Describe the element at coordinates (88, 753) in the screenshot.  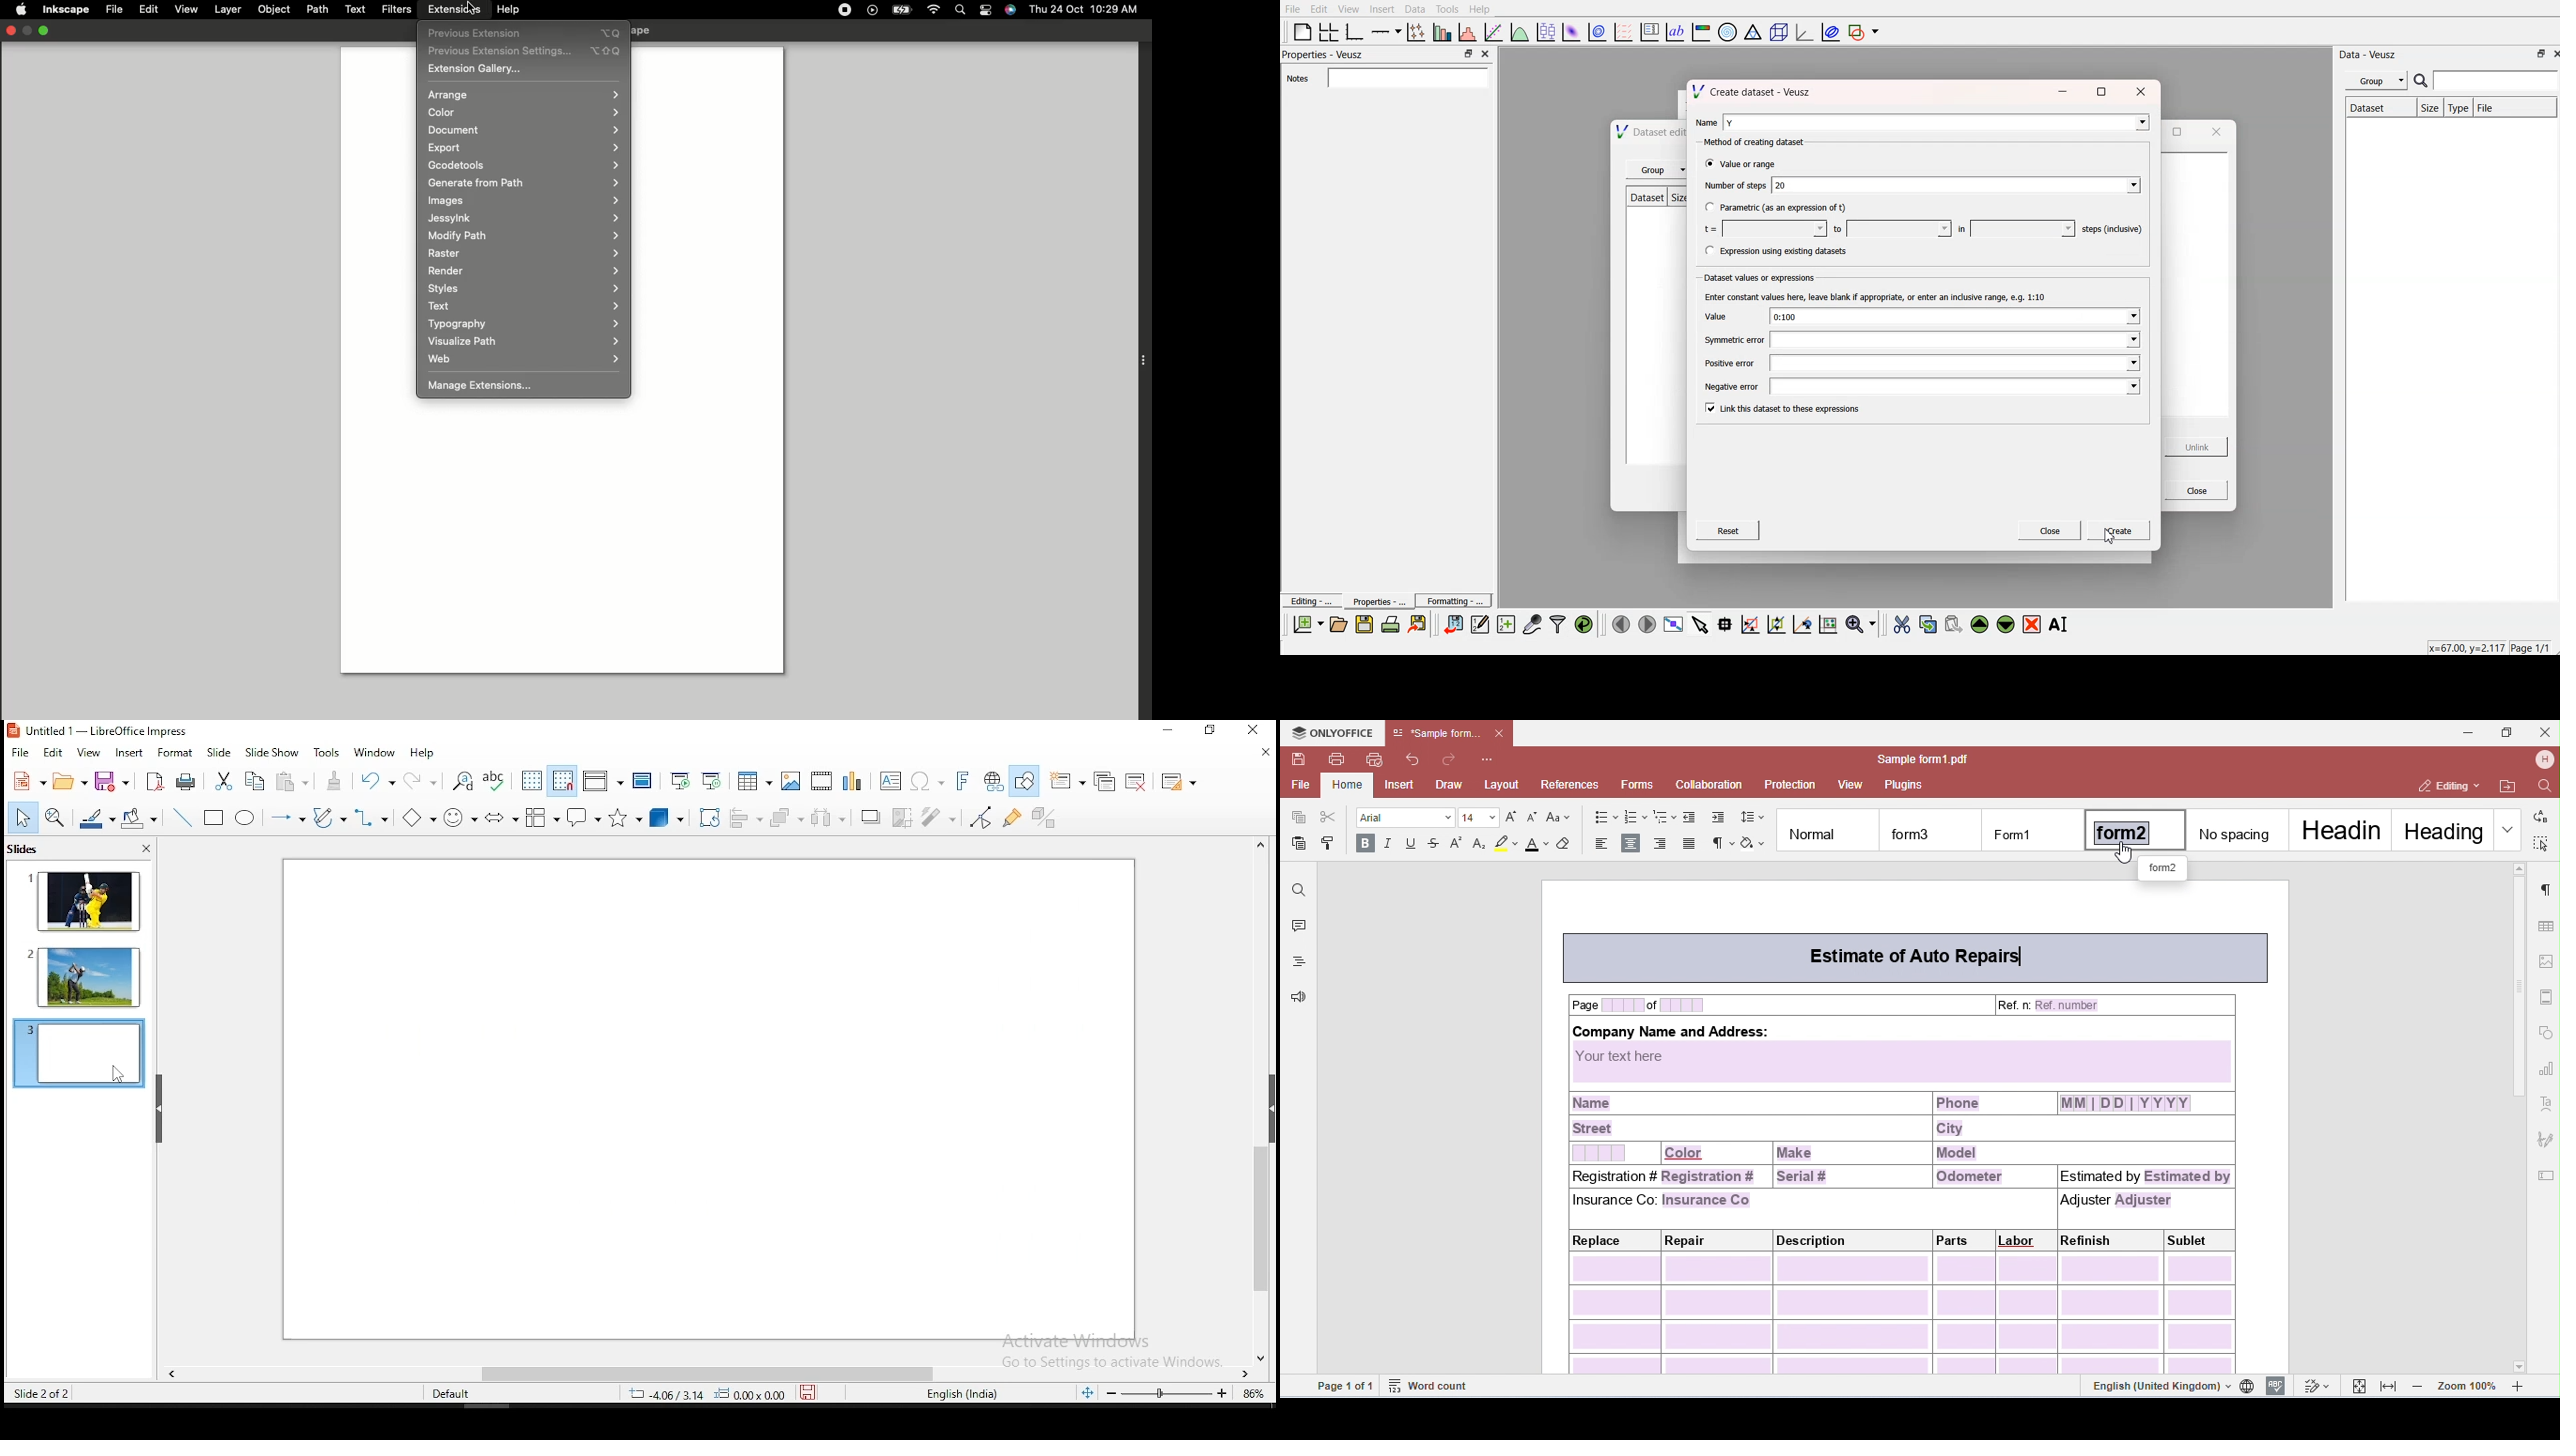
I see `view` at that location.